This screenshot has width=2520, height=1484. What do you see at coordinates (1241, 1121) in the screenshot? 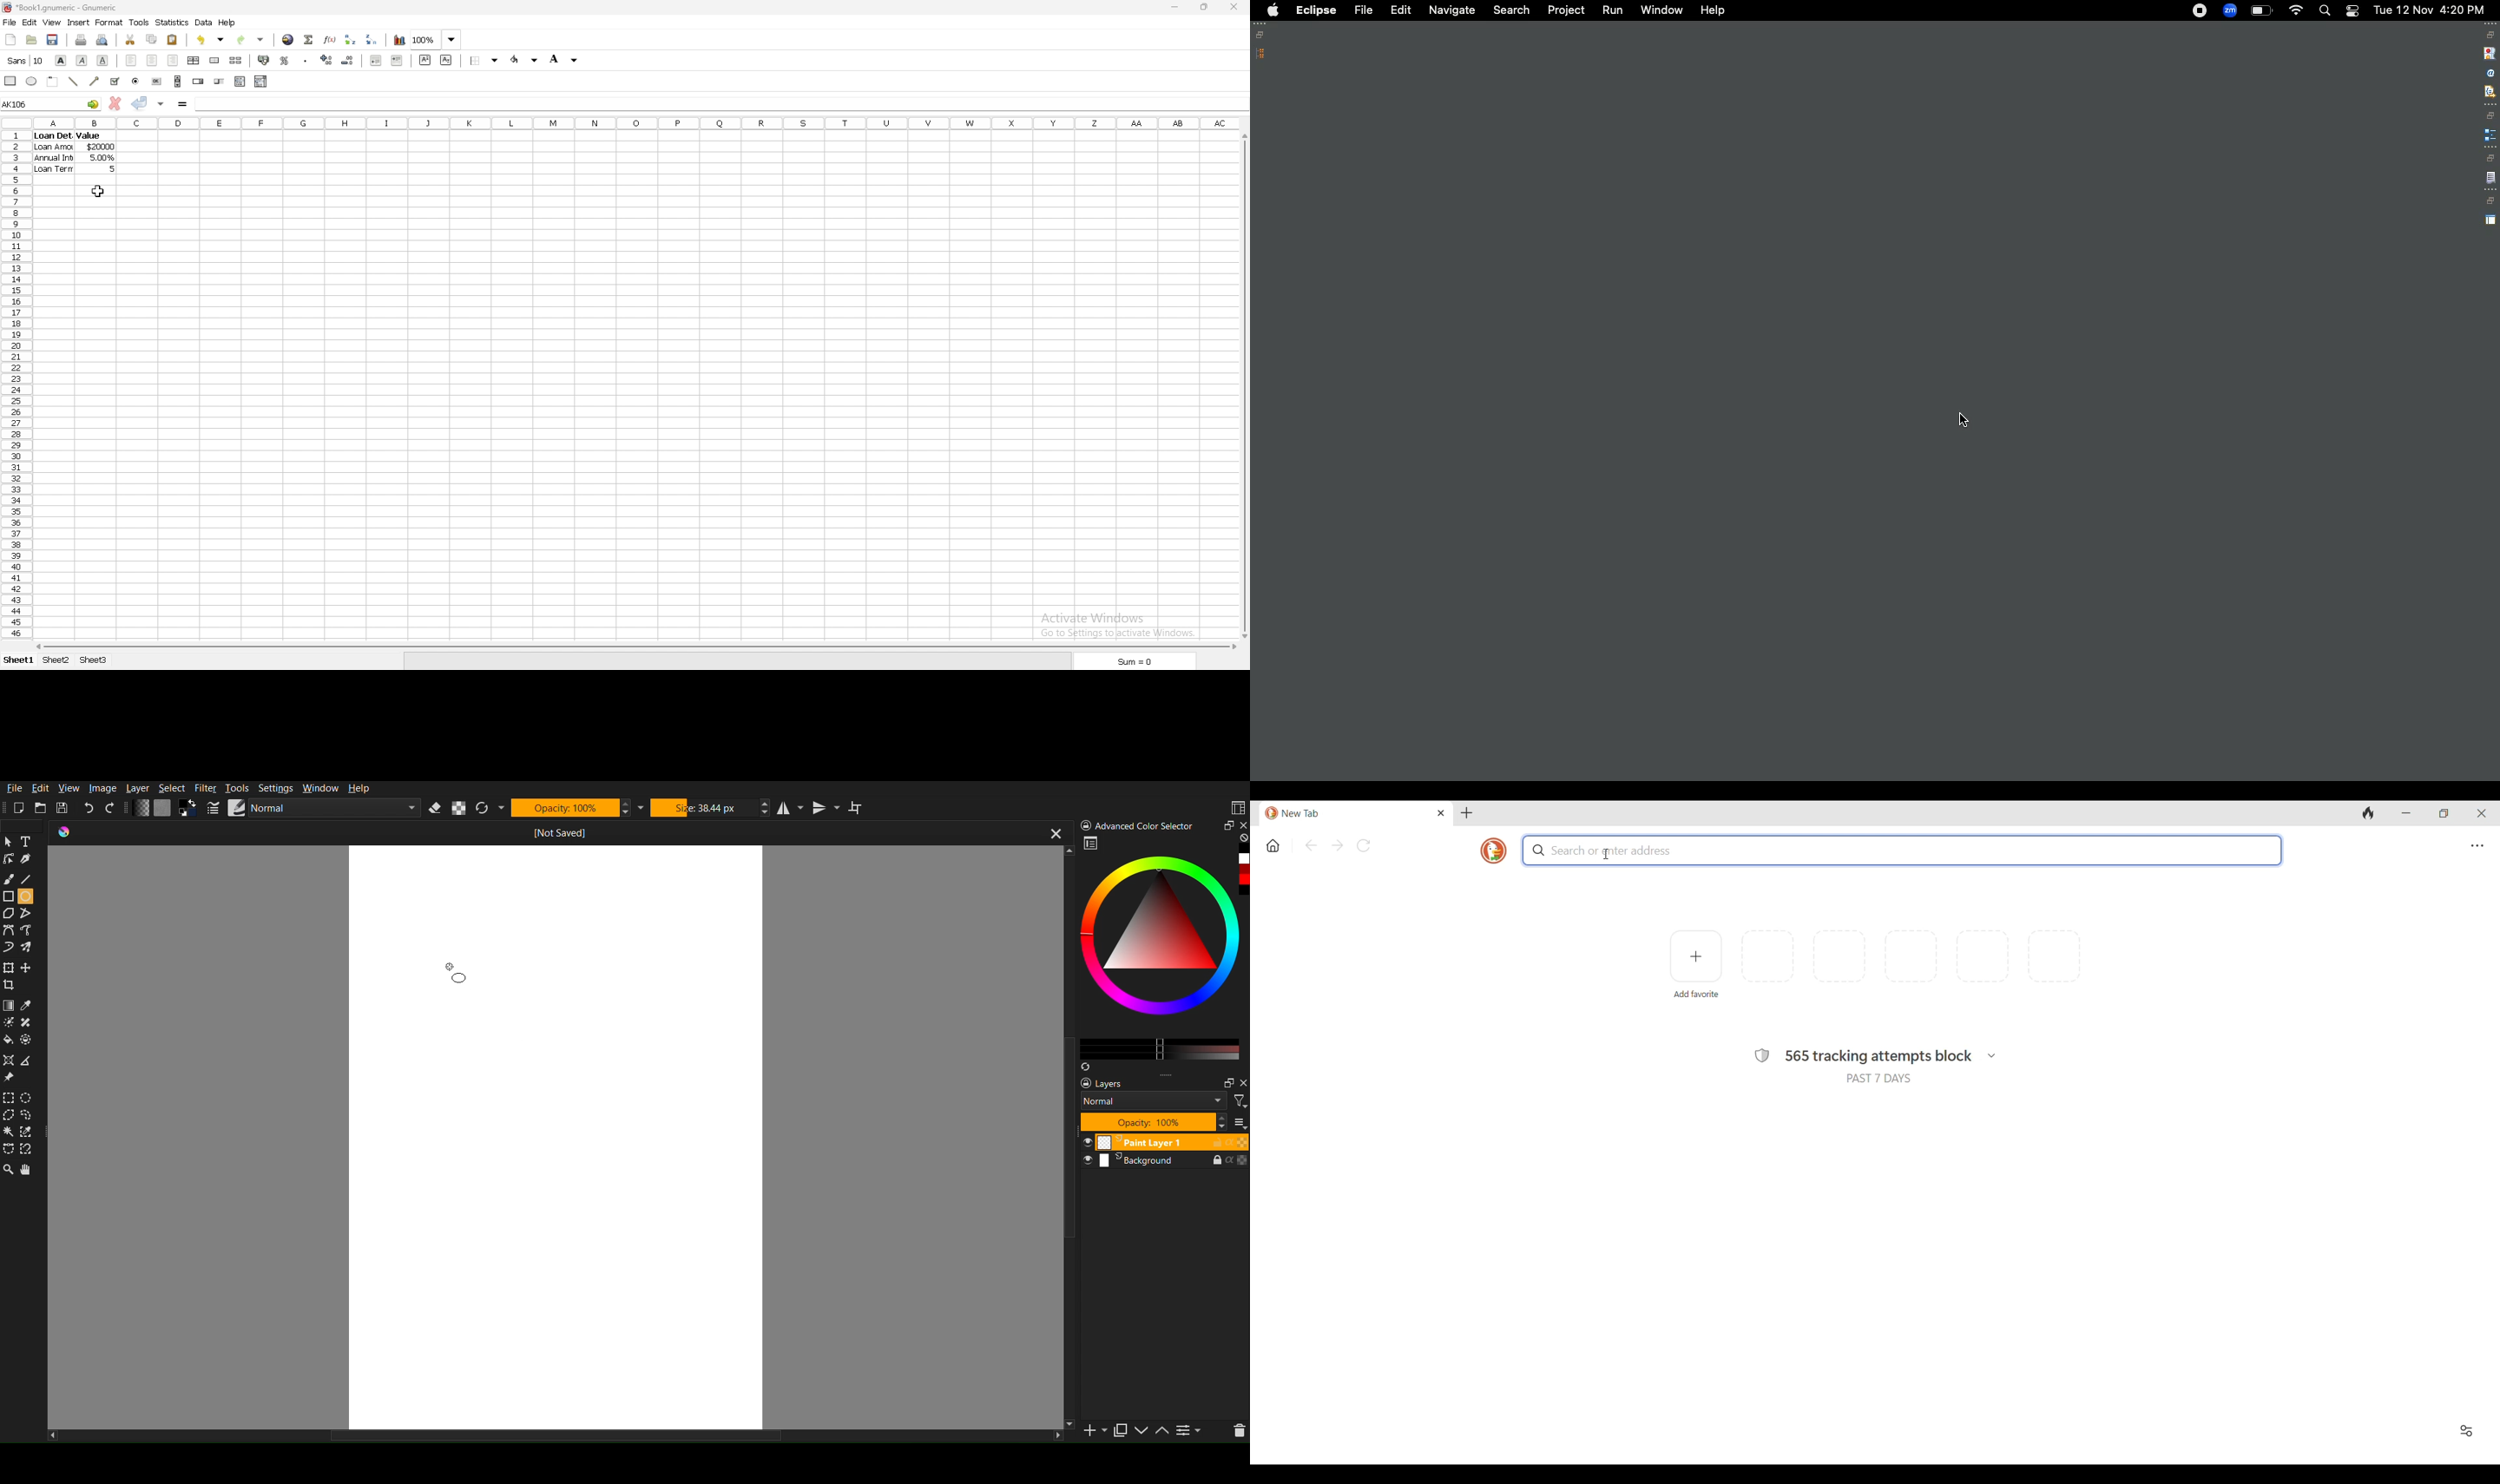
I see `more` at bounding box center [1241, 1121].